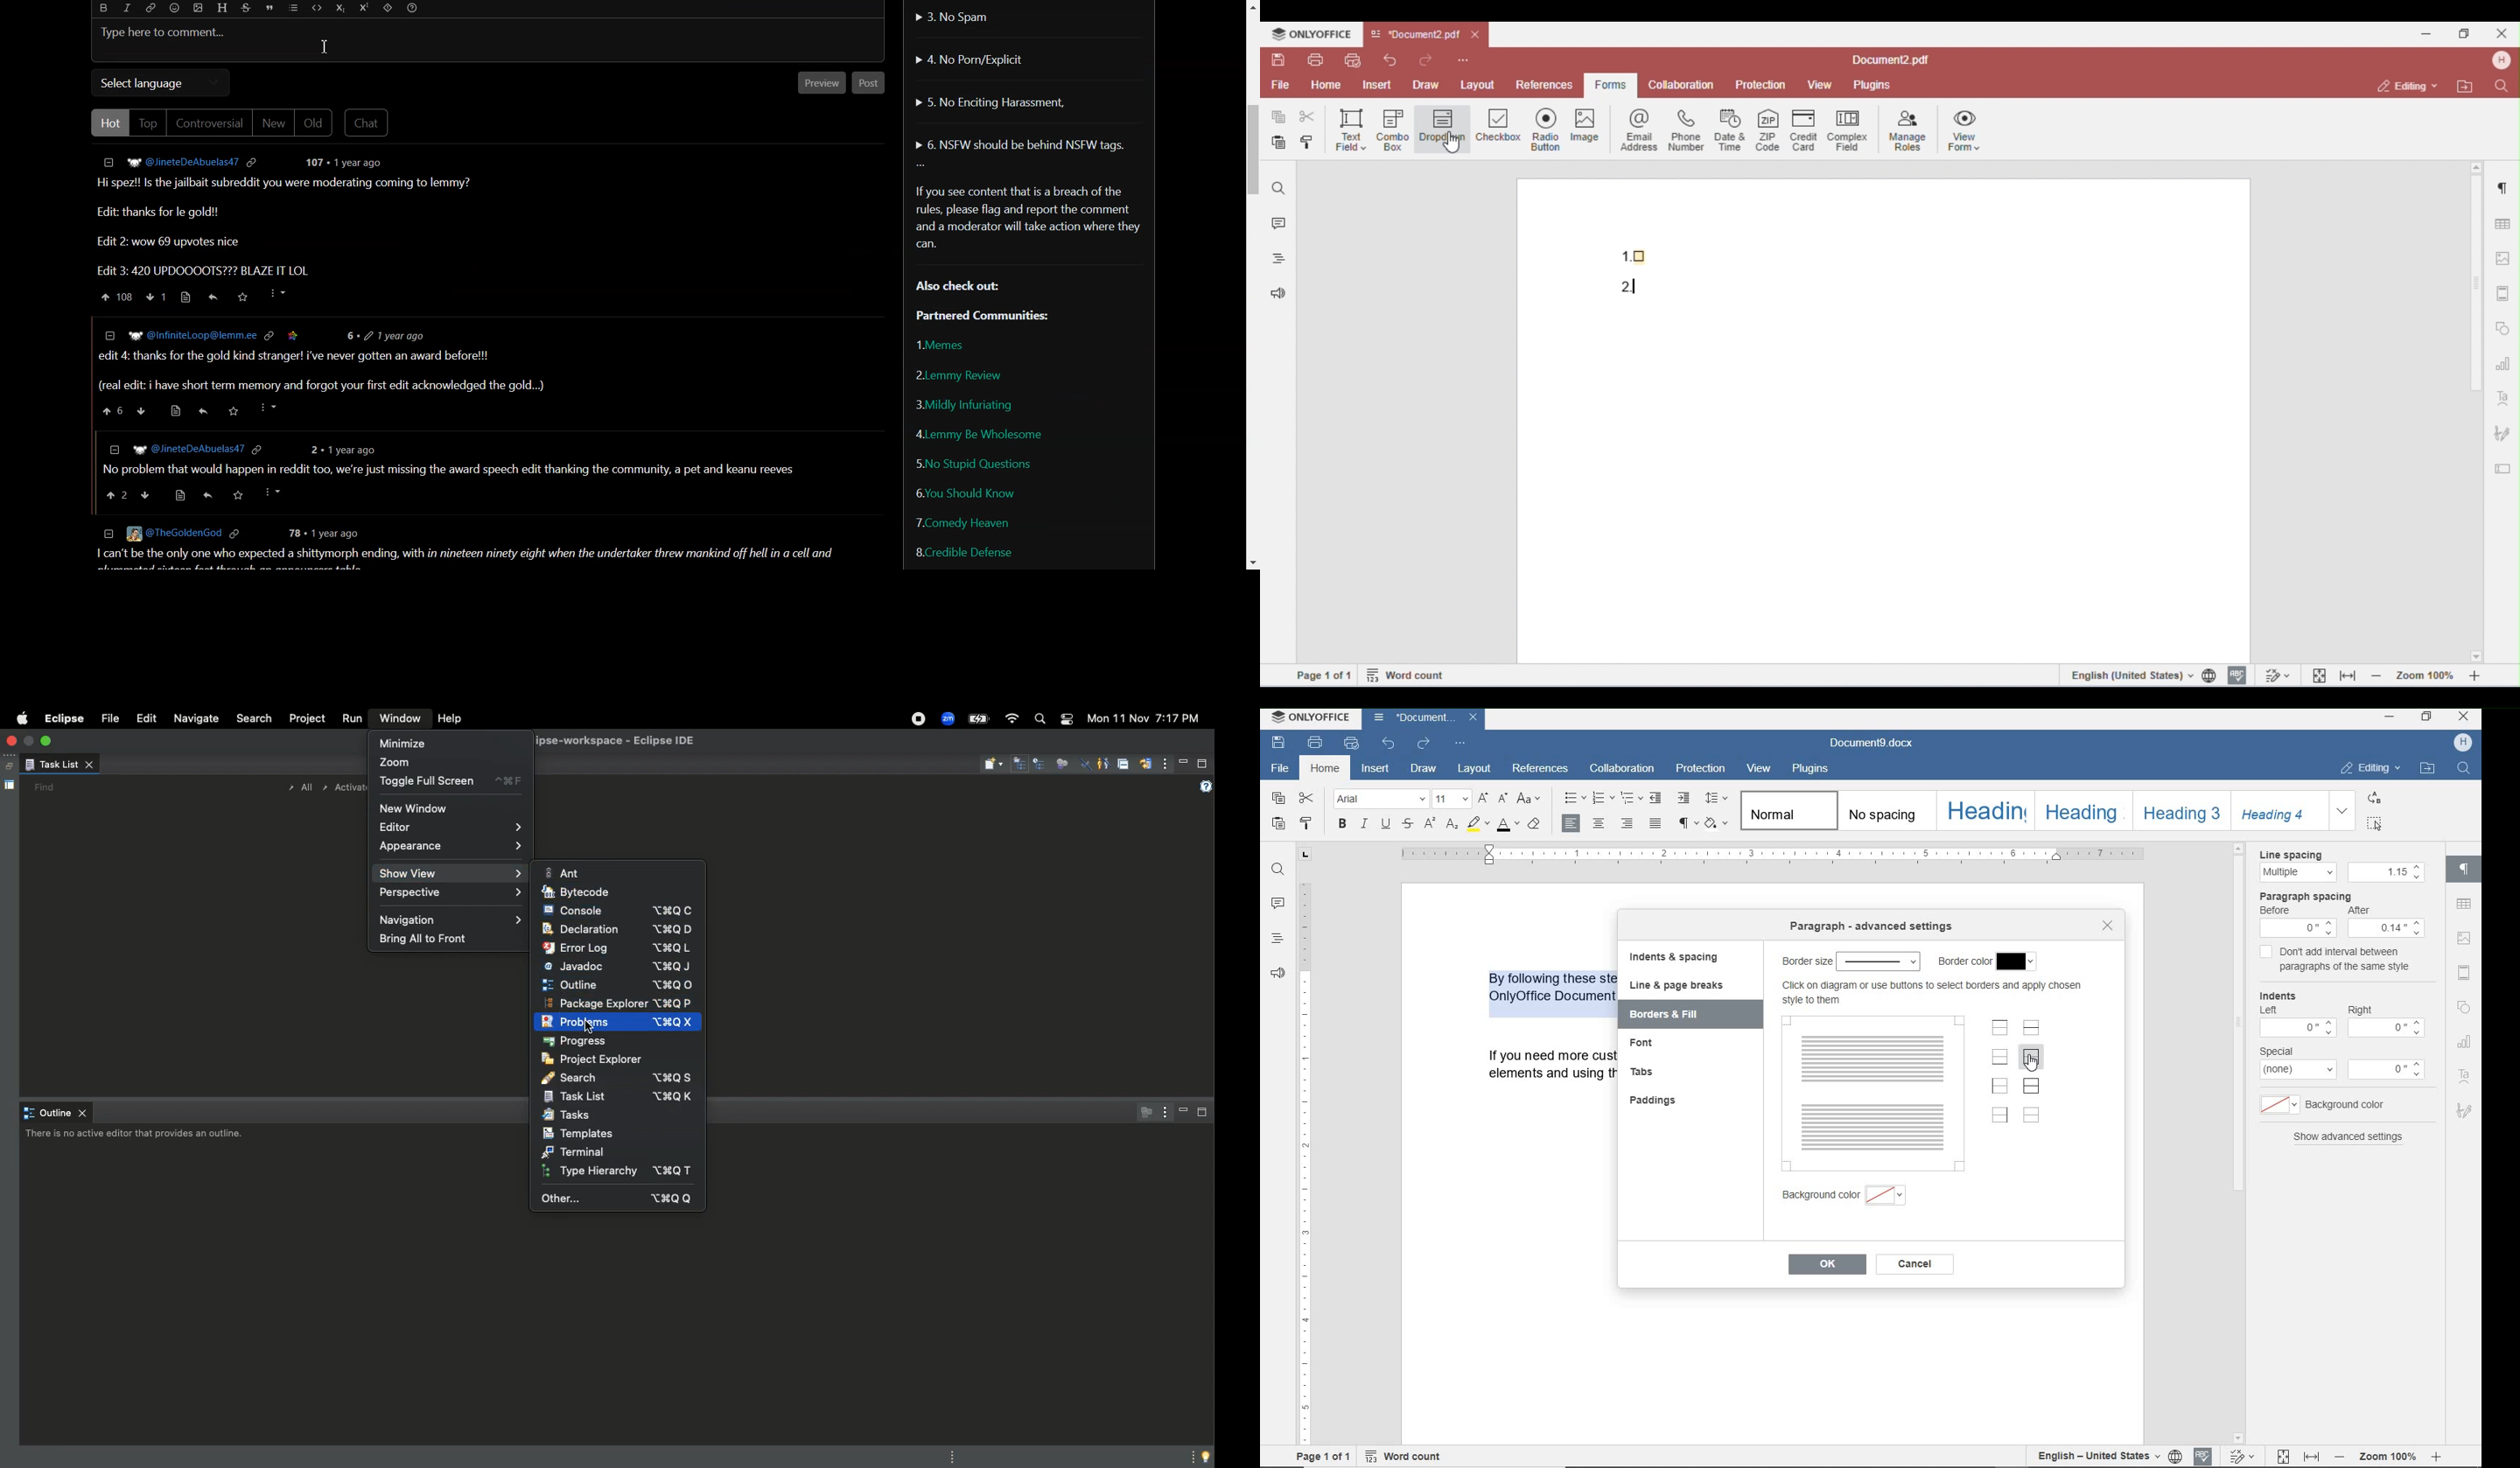 This screenshot has height=1484, width=2520. Describe the element at coordinates (1208, 1457) in the screenshot. I see `Tip of the day` at that location.